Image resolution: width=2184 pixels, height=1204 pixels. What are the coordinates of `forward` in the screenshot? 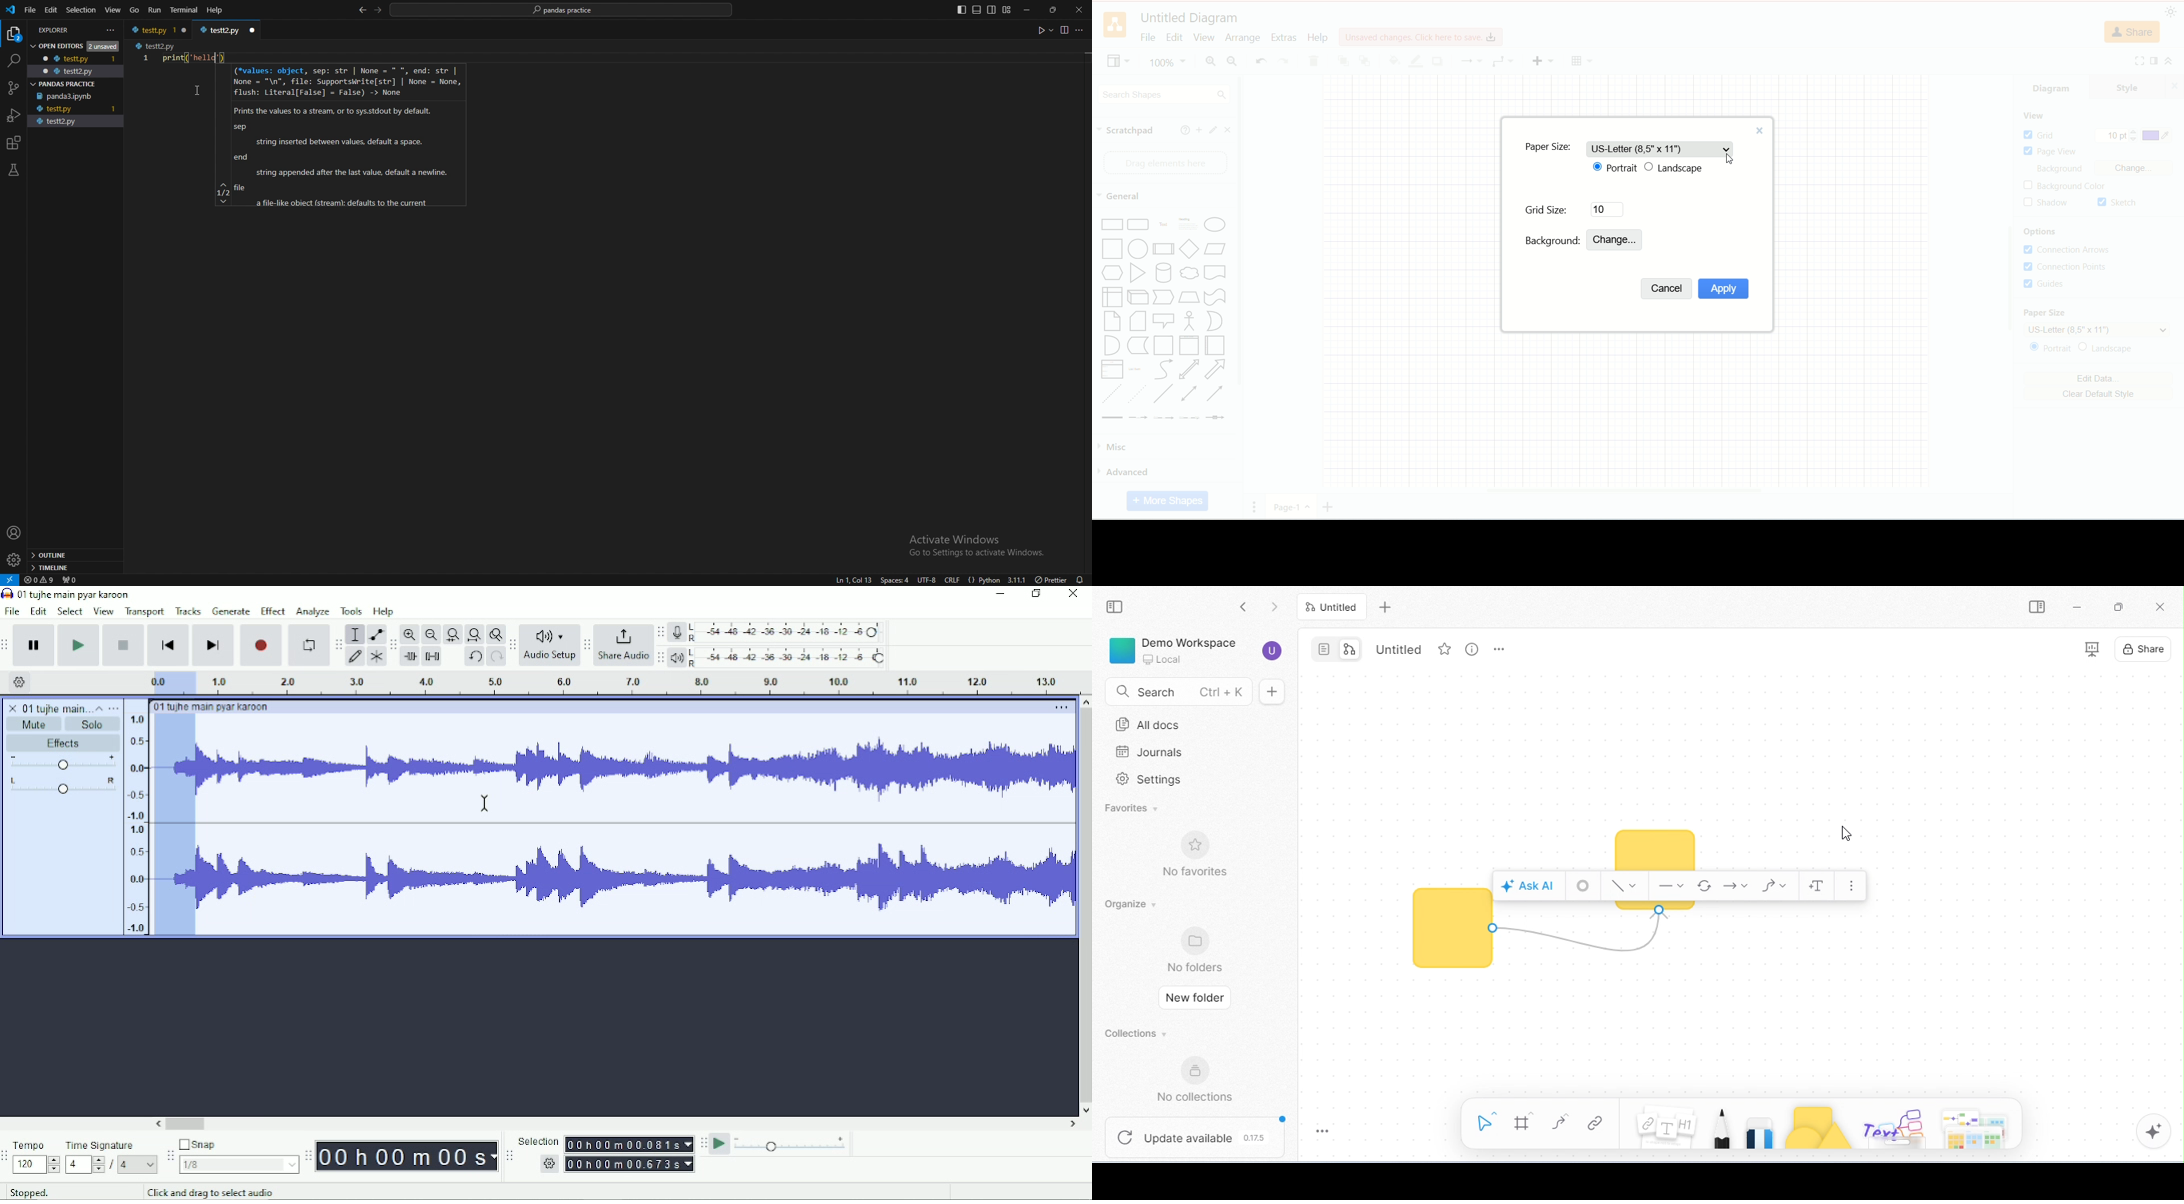 It's located at (378, 10).